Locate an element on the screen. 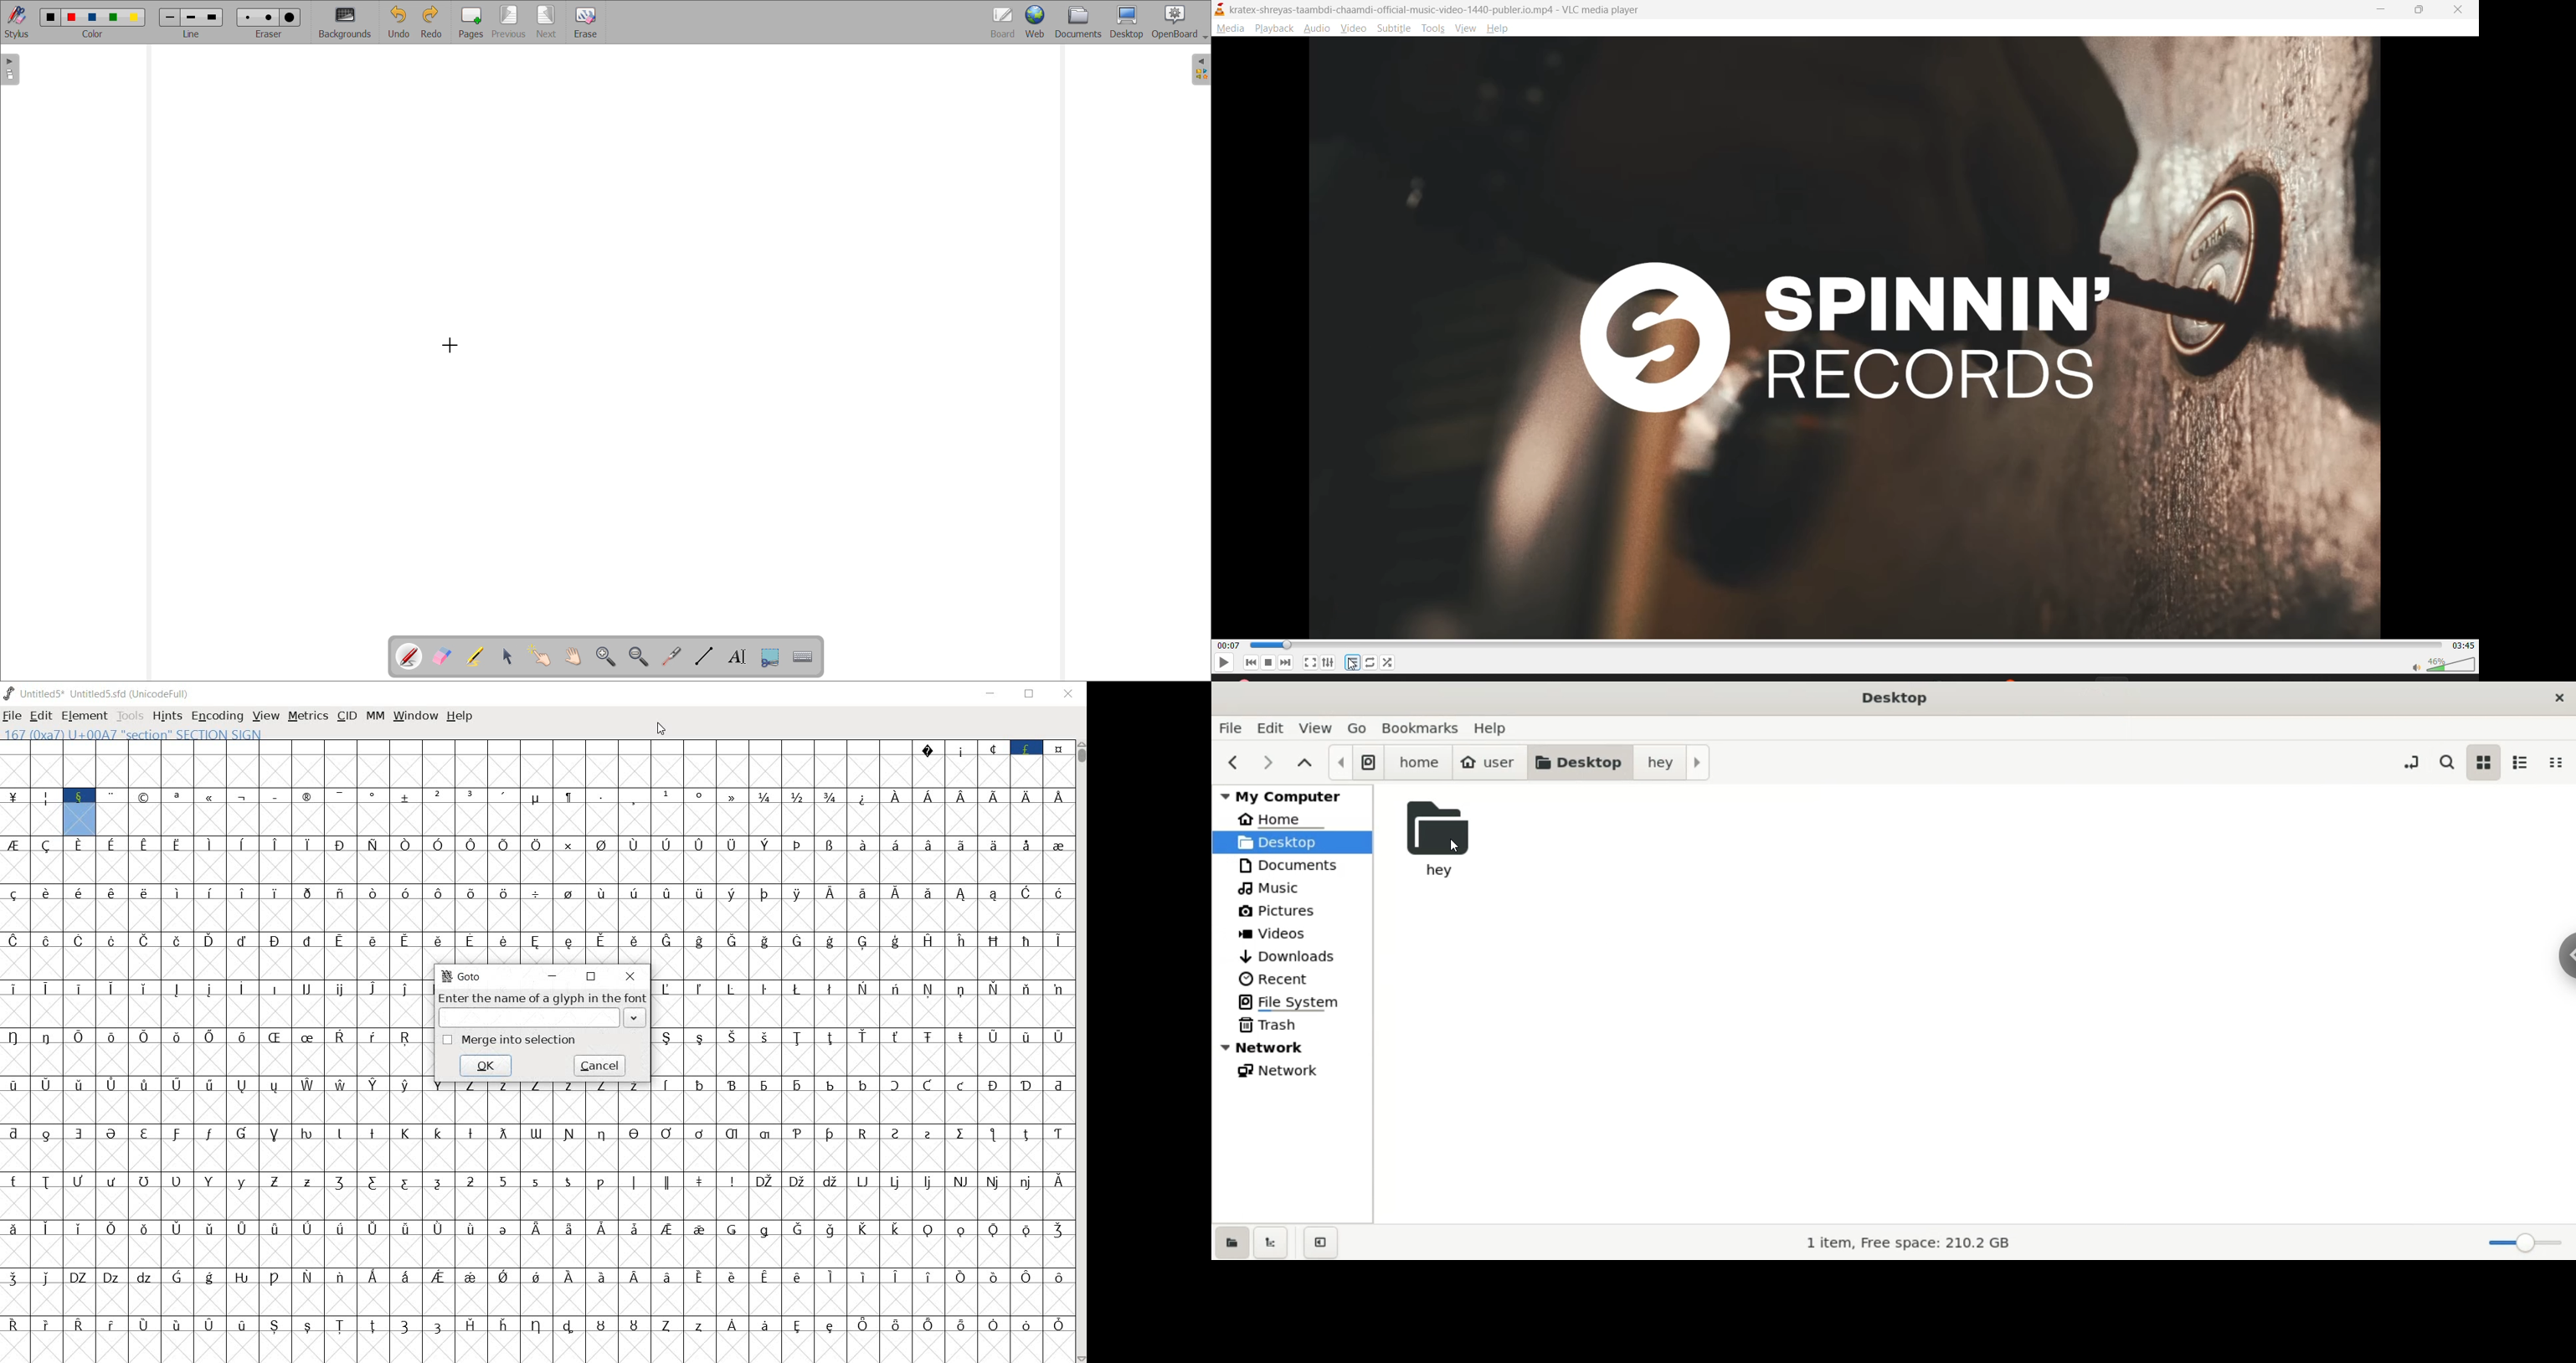  audio is located at coordinates (1318, 29).